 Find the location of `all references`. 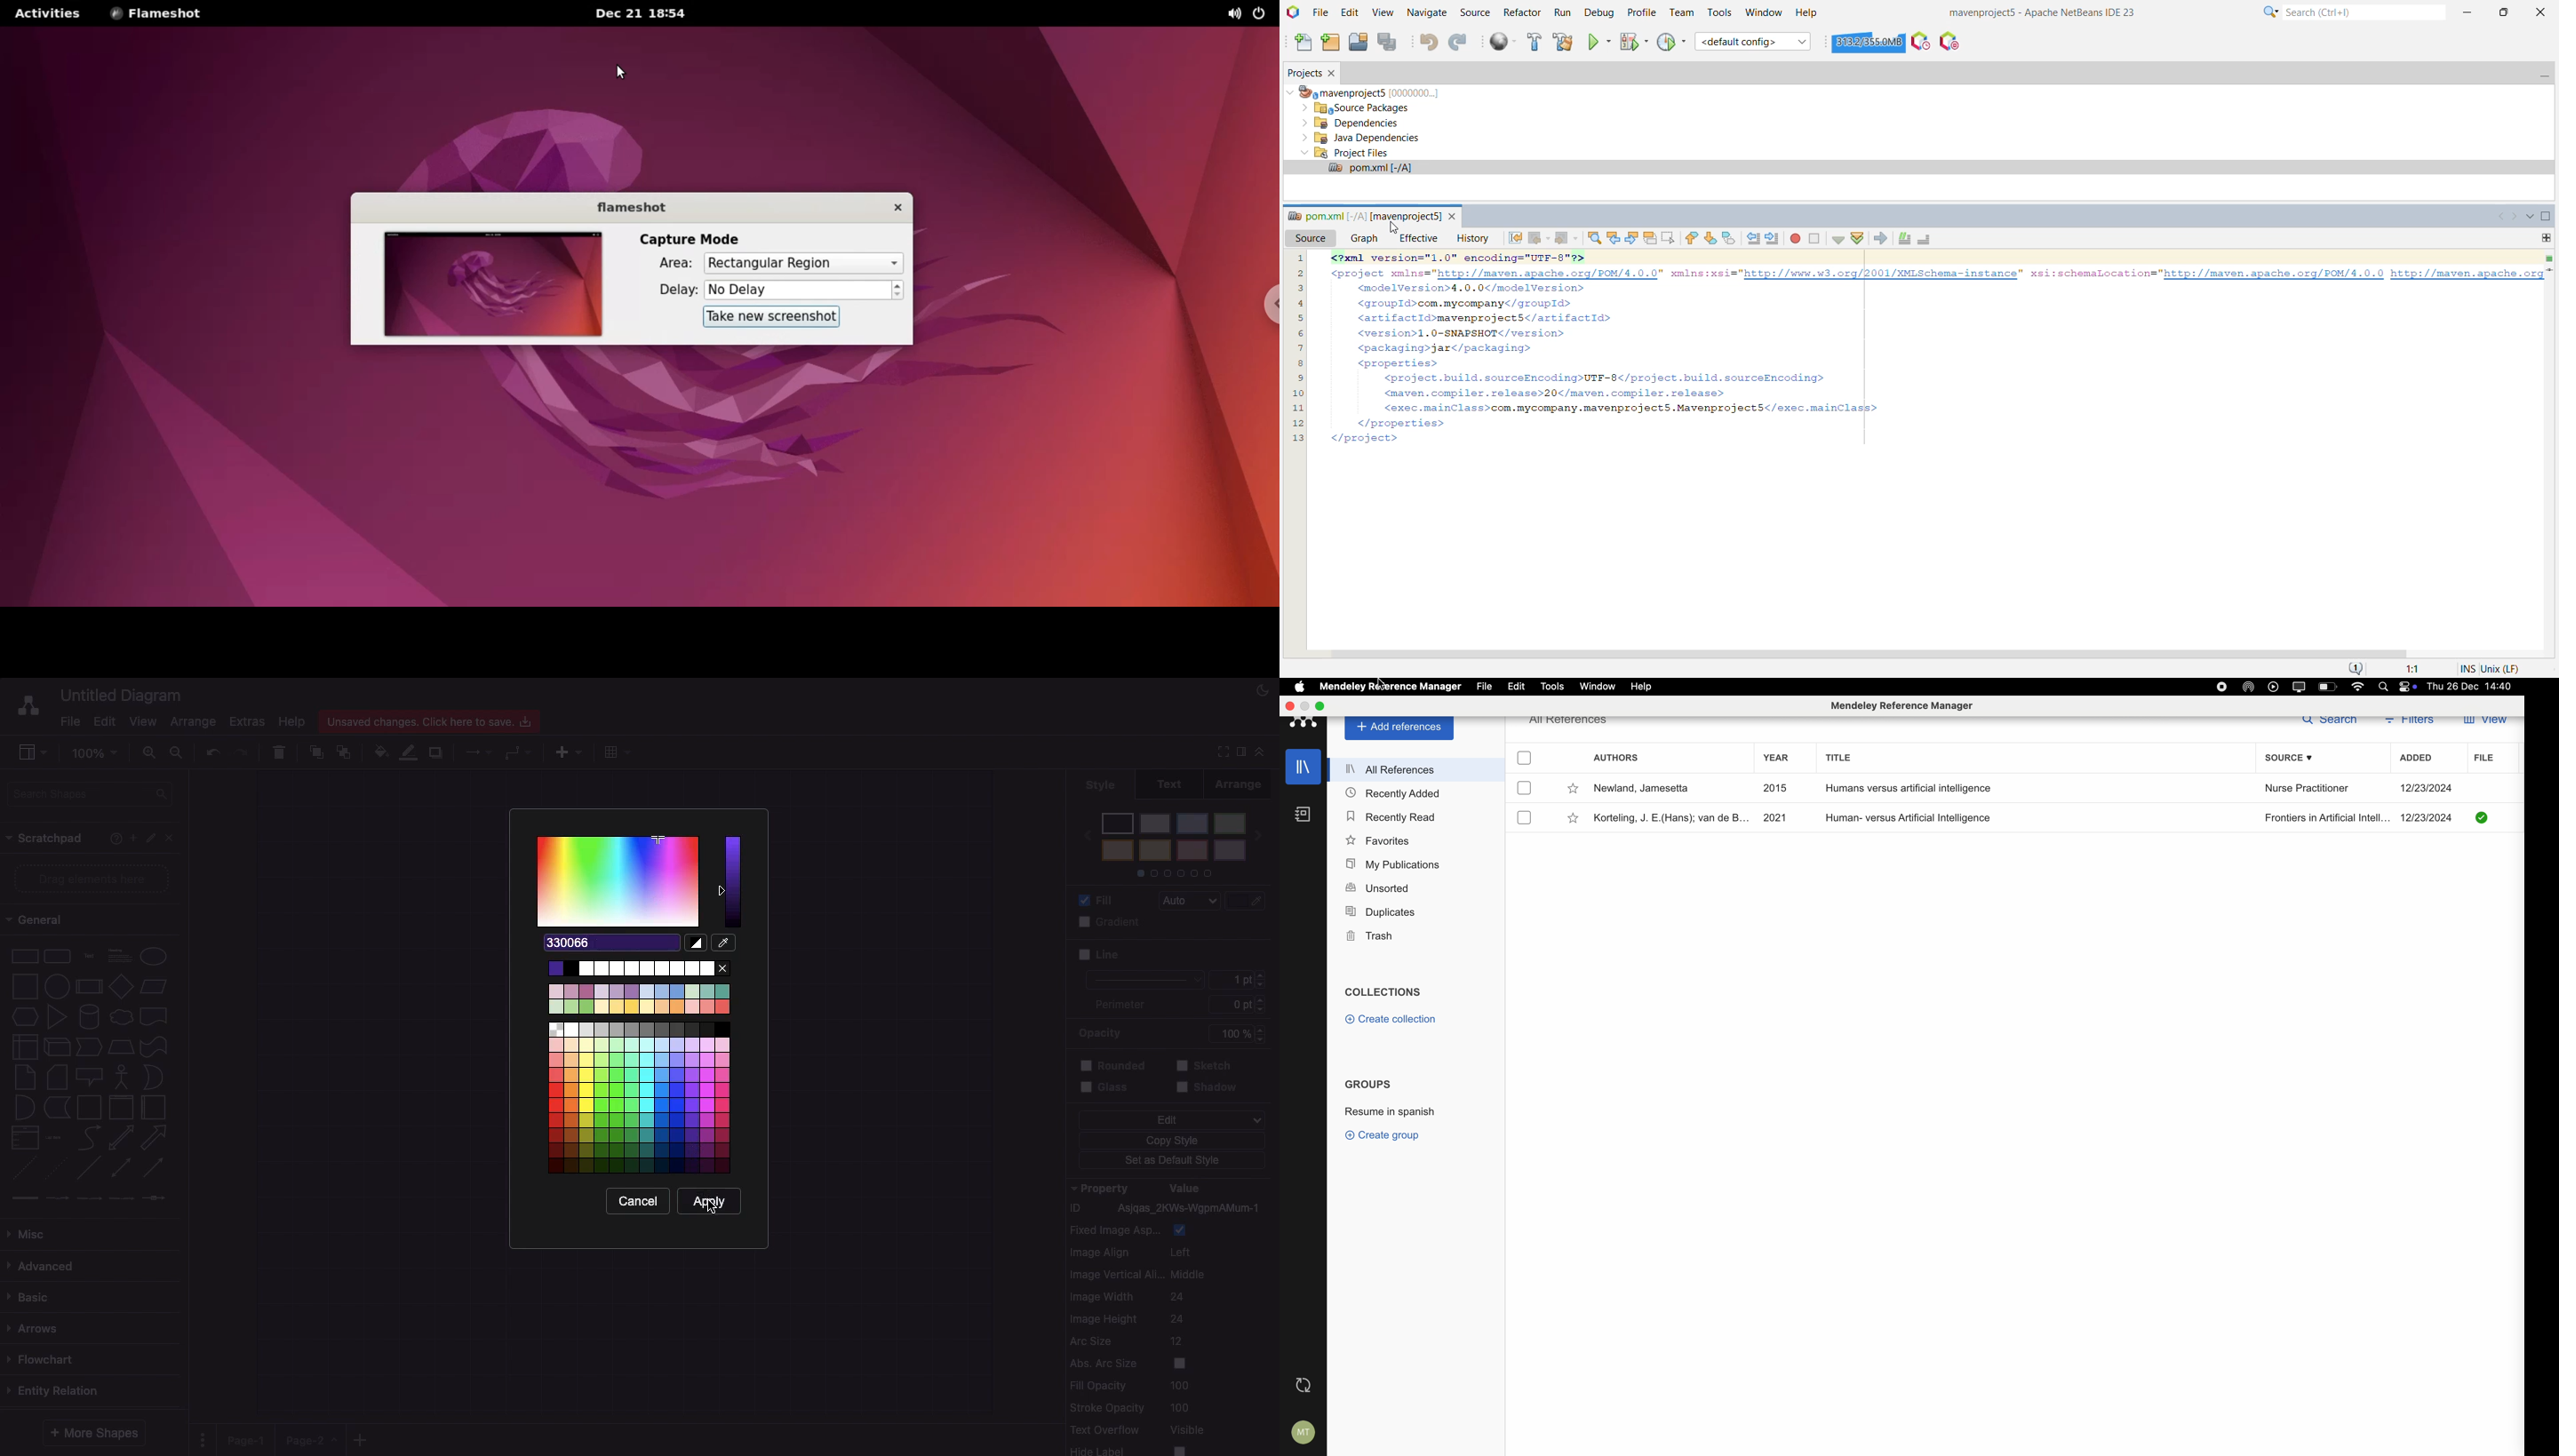

all references is located at coordinates (1571, 723).